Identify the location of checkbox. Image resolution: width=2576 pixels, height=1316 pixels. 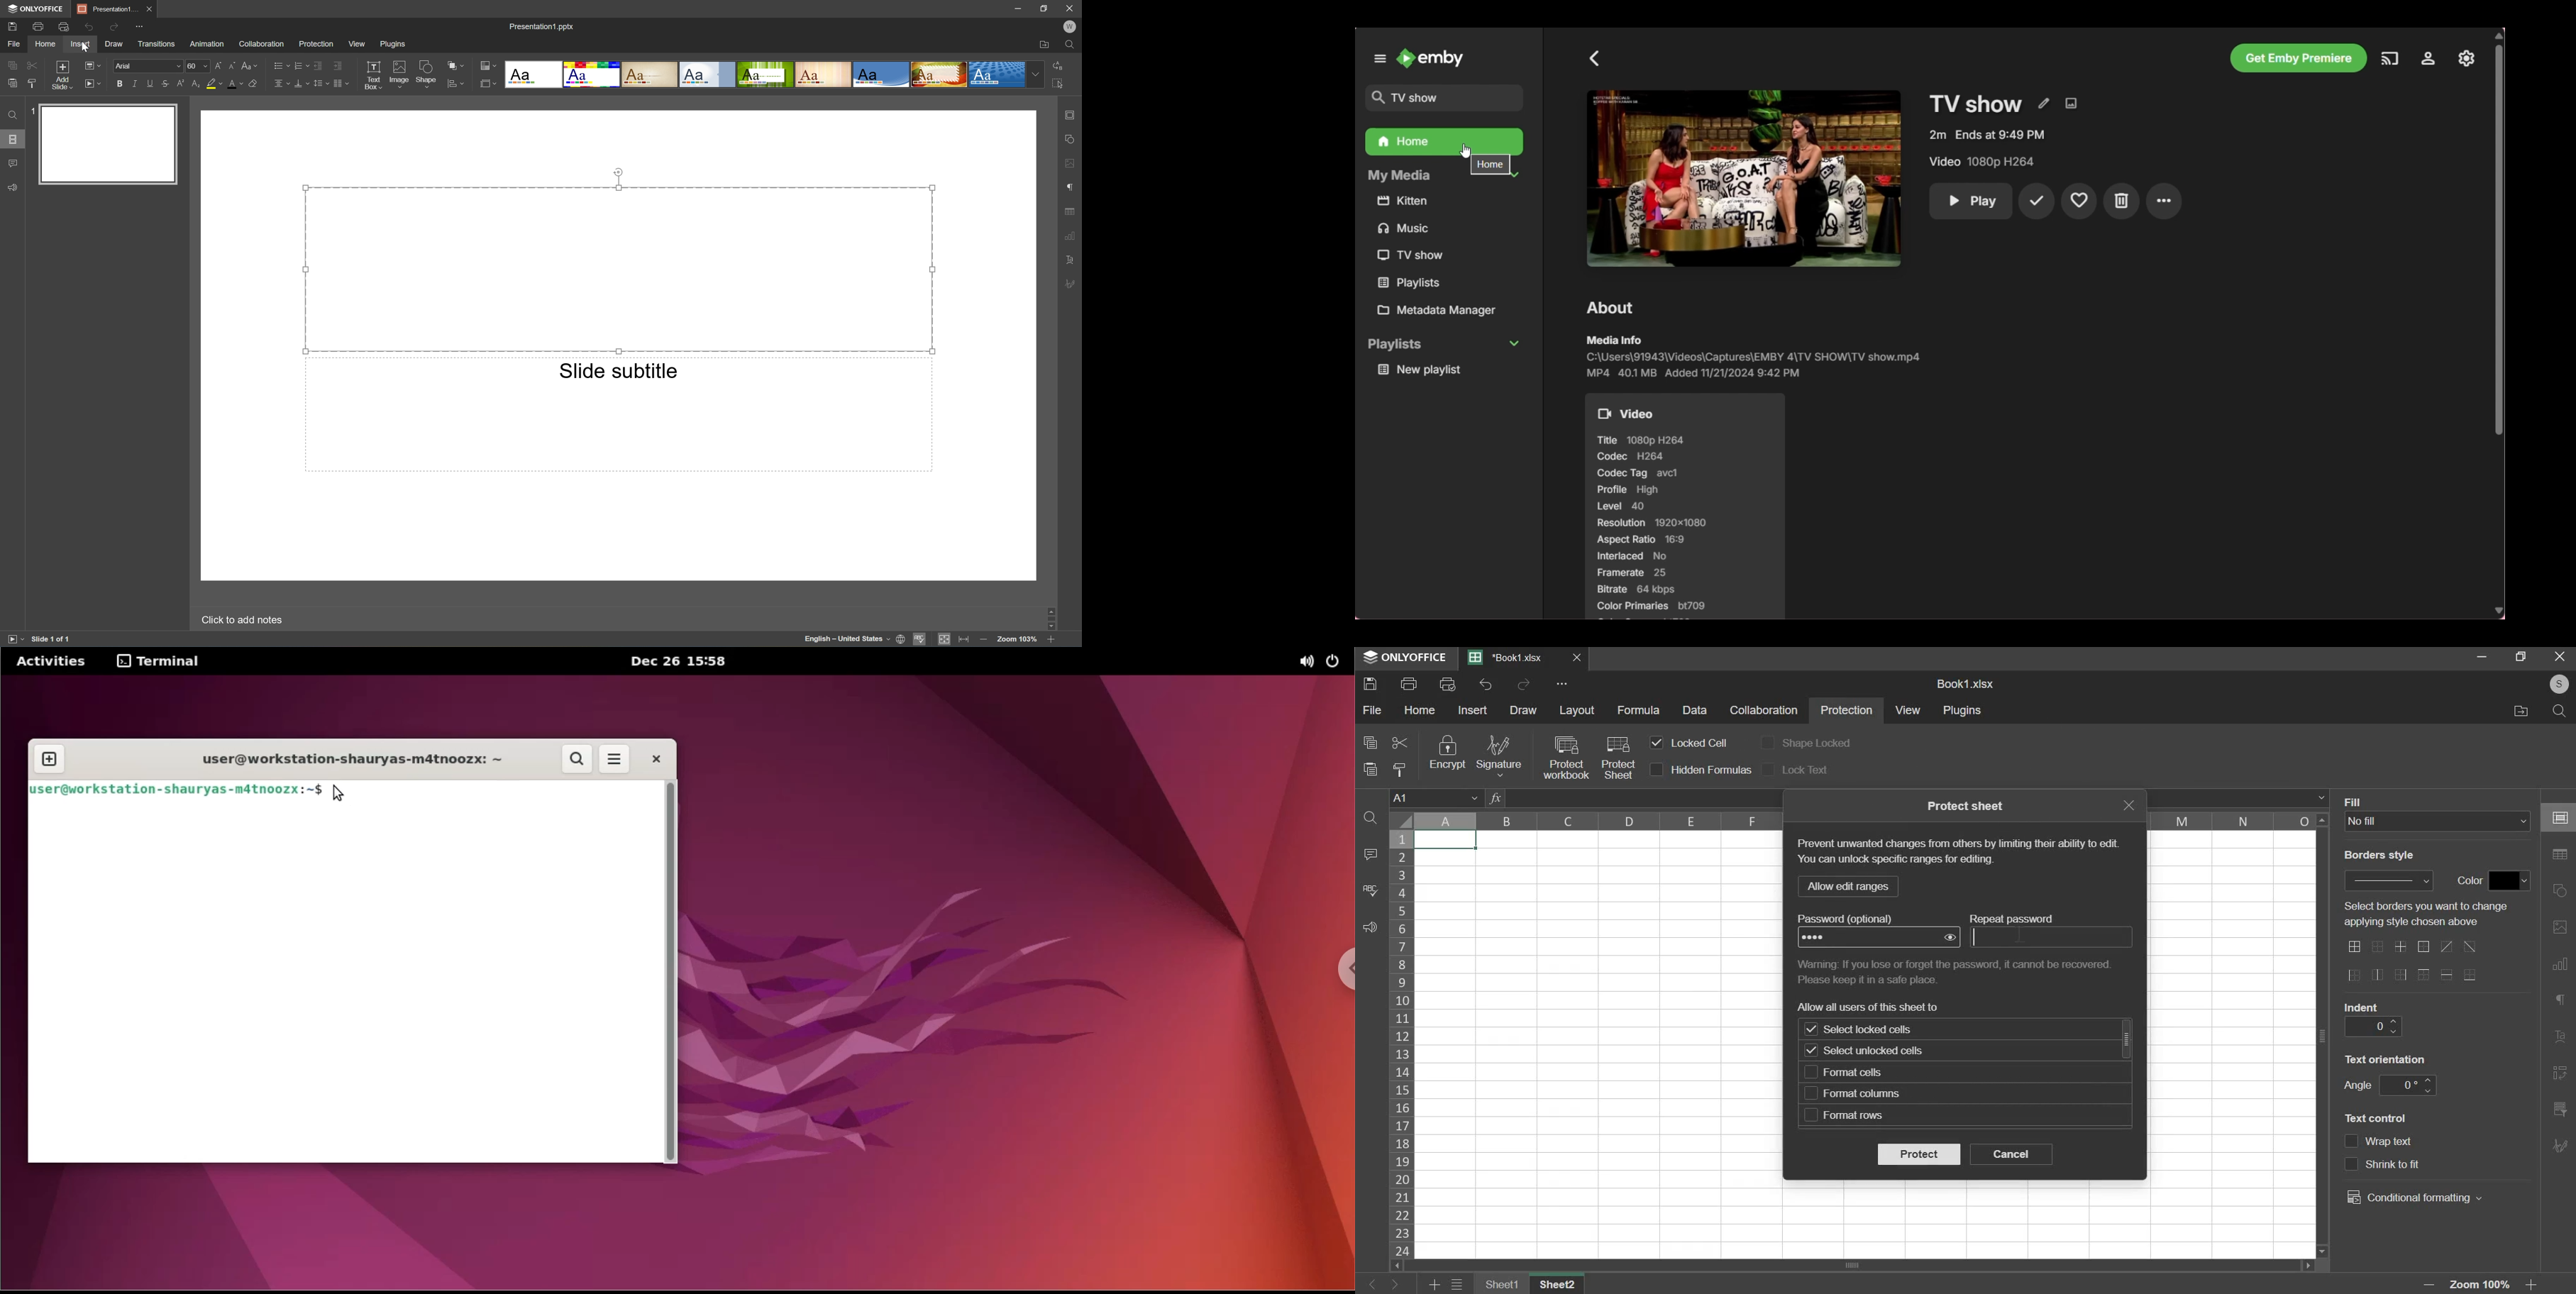
(2352, 1142).